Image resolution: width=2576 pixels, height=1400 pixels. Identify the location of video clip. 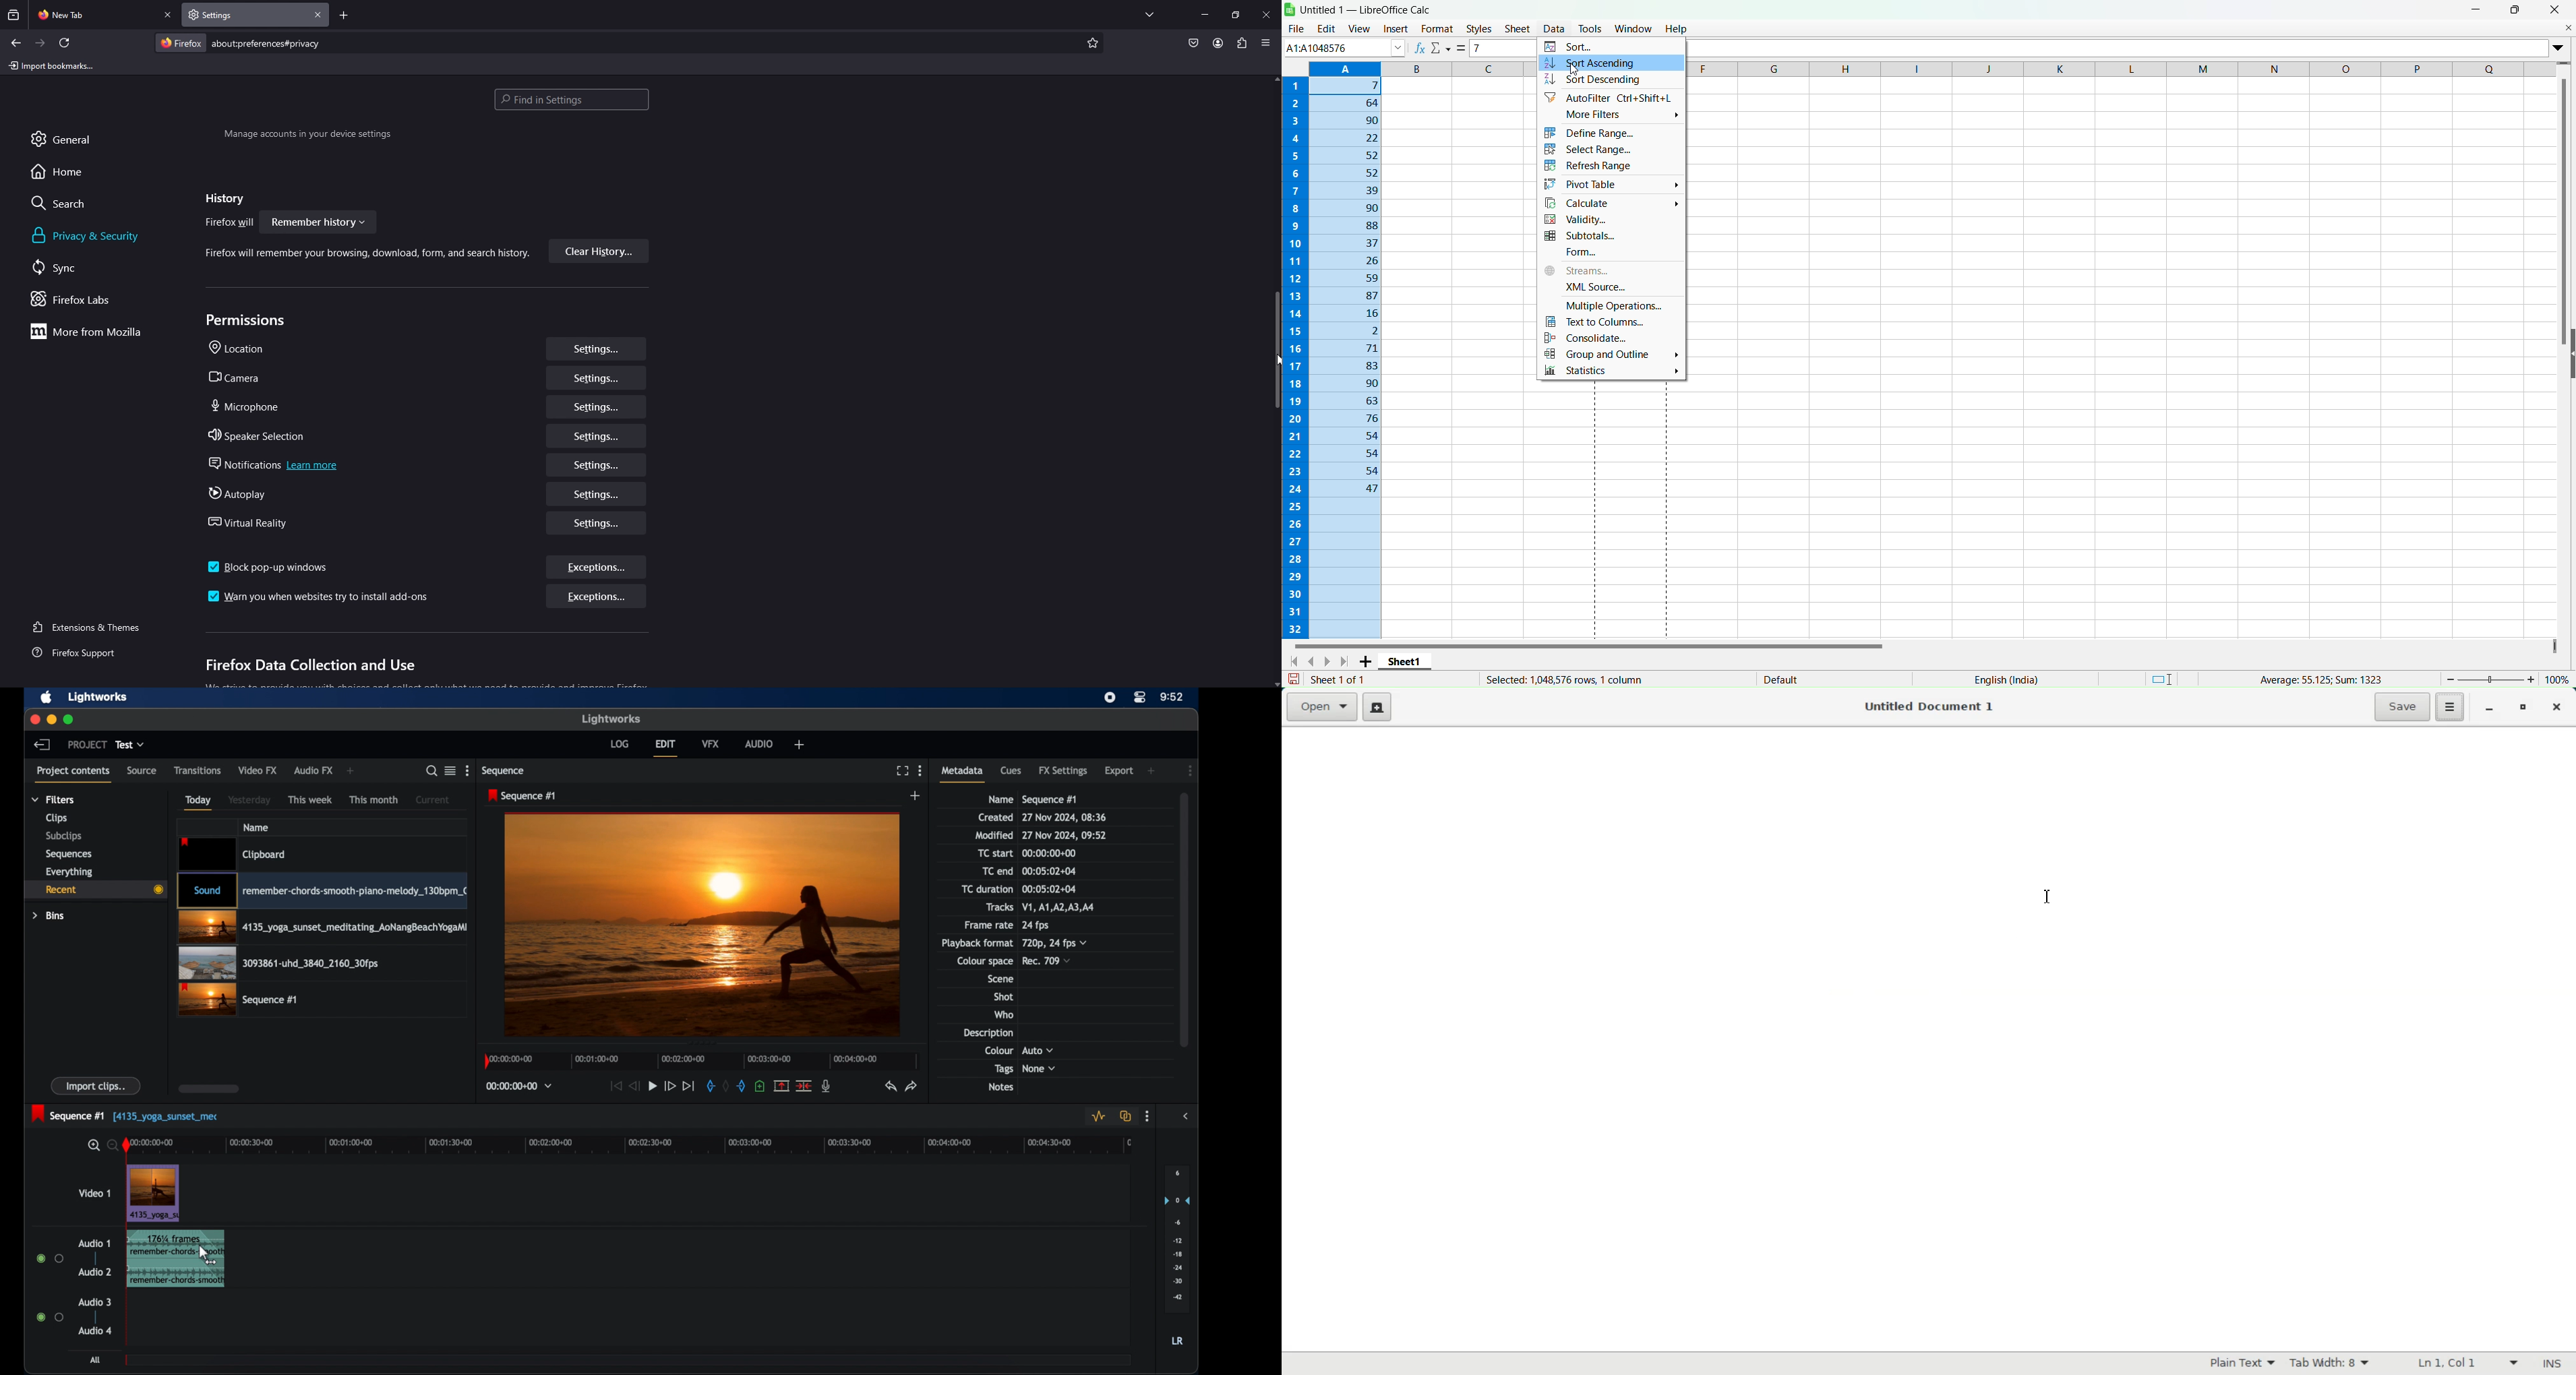
(234, 854).